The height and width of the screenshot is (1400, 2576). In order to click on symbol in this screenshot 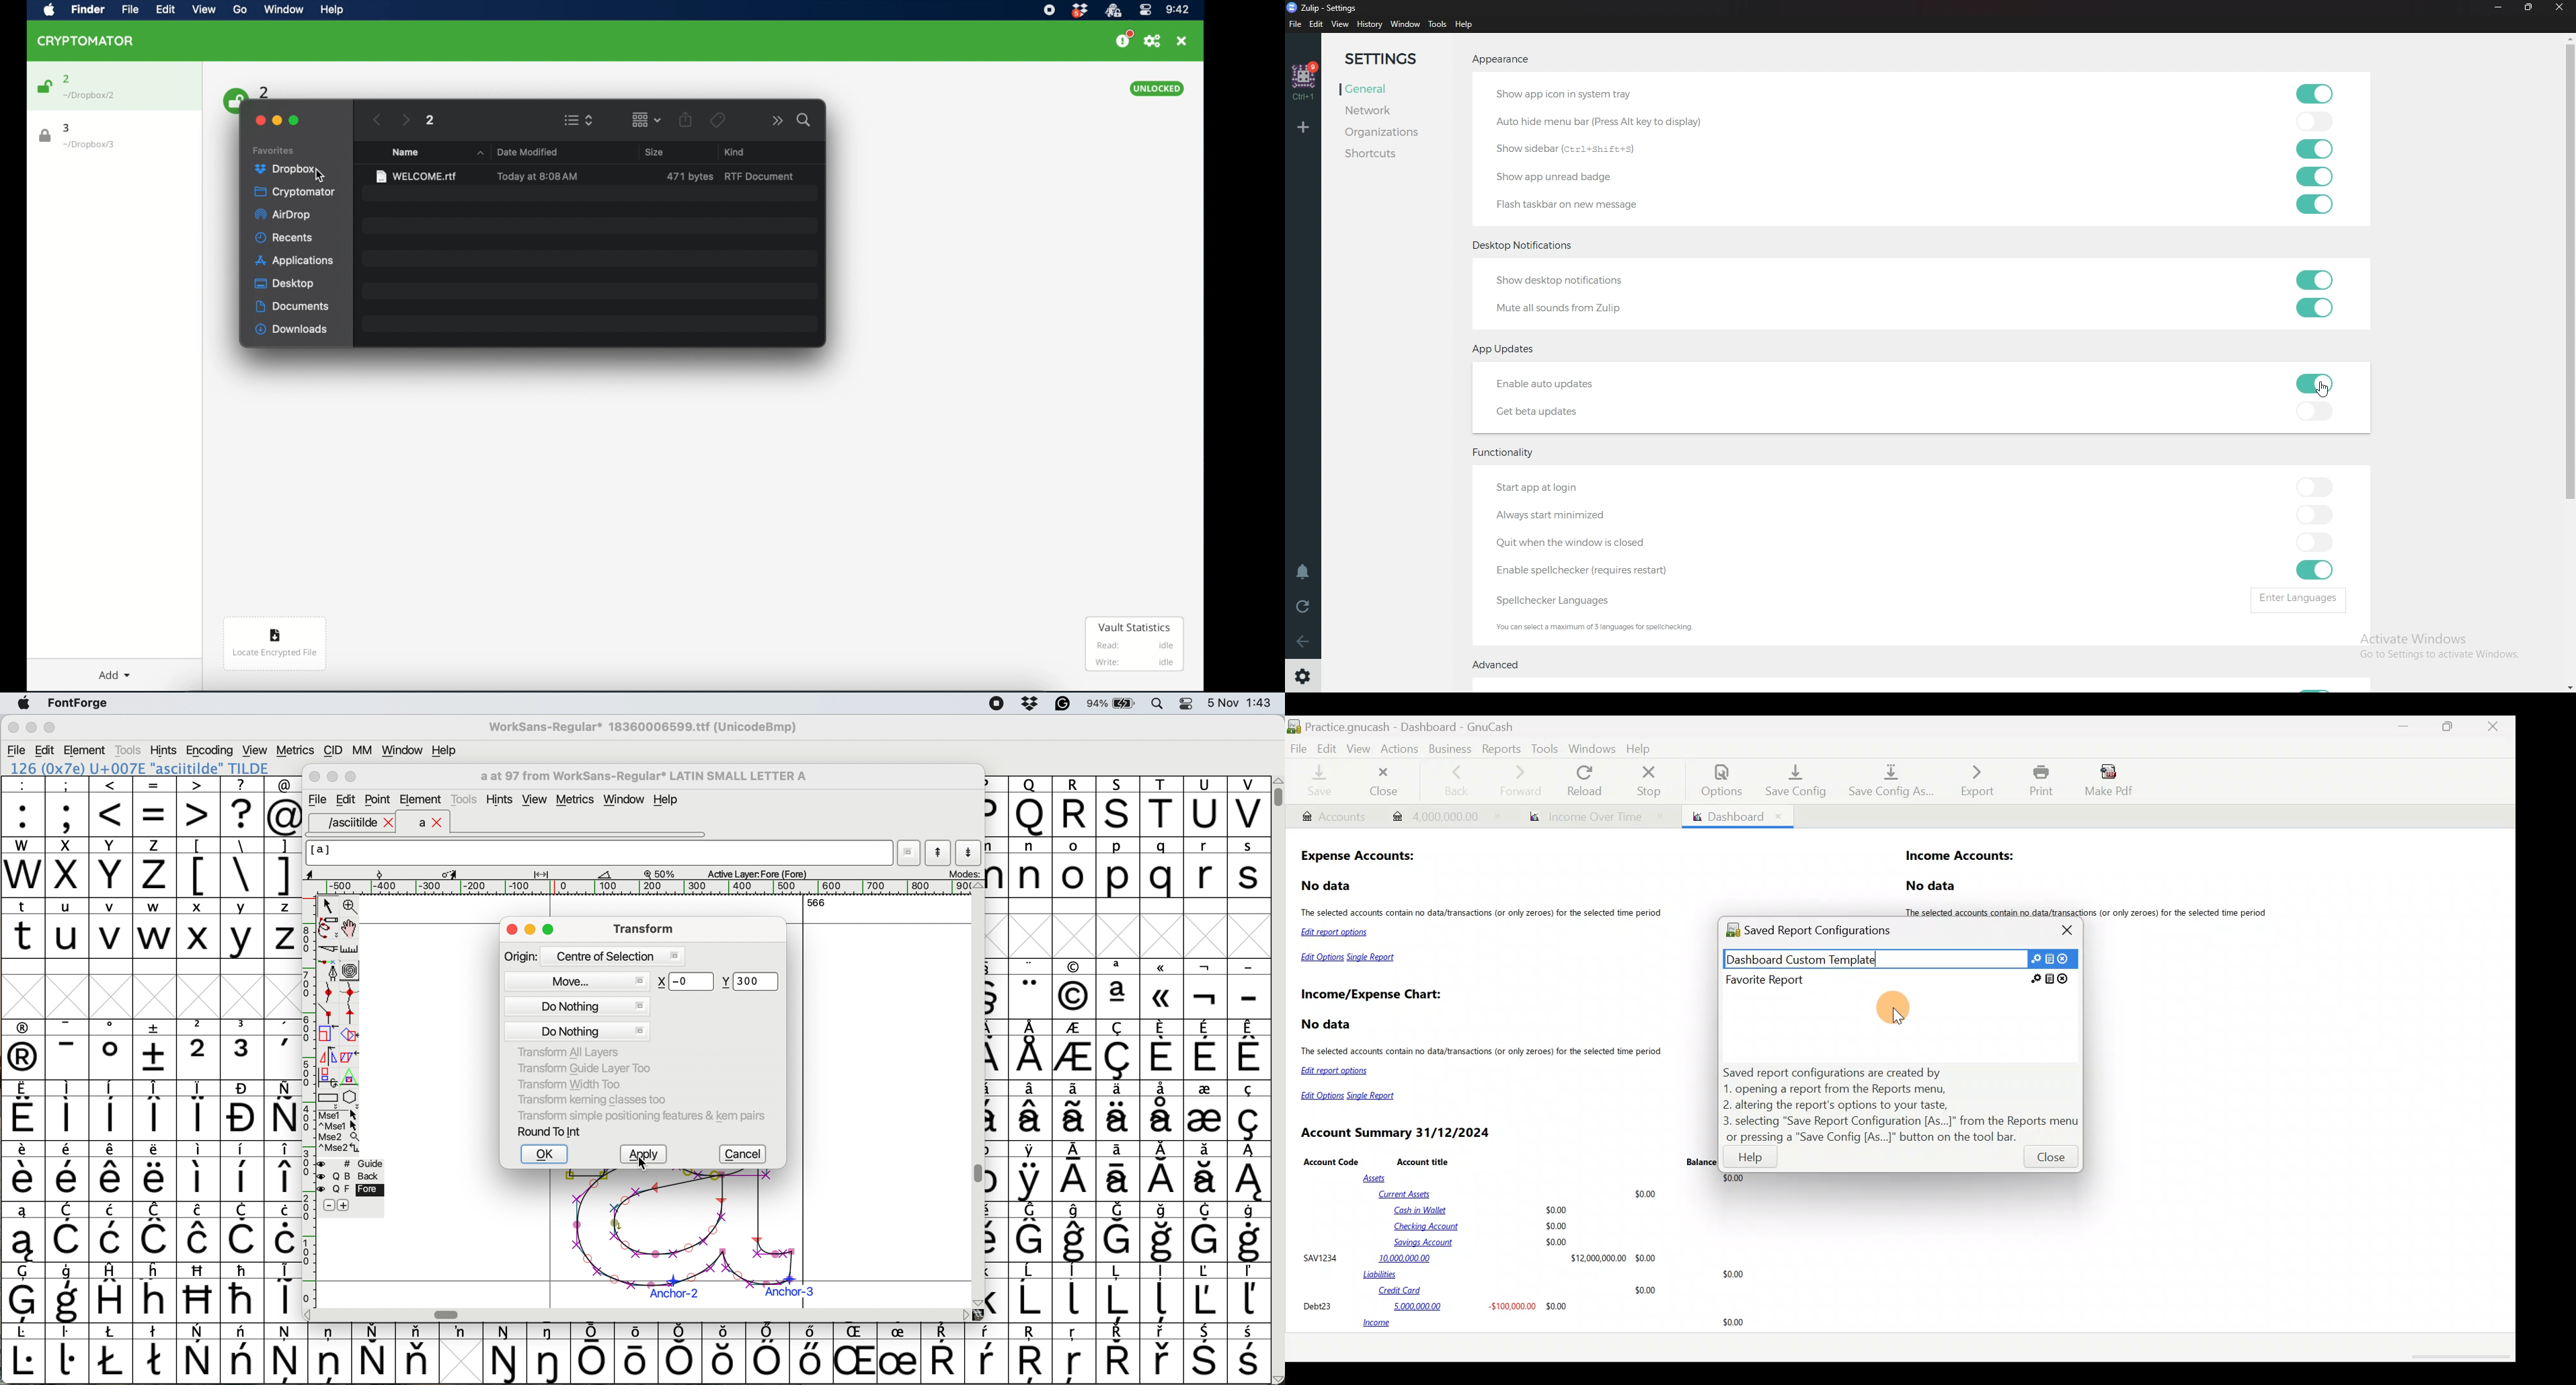, I will do `click(1248, 1171)`.